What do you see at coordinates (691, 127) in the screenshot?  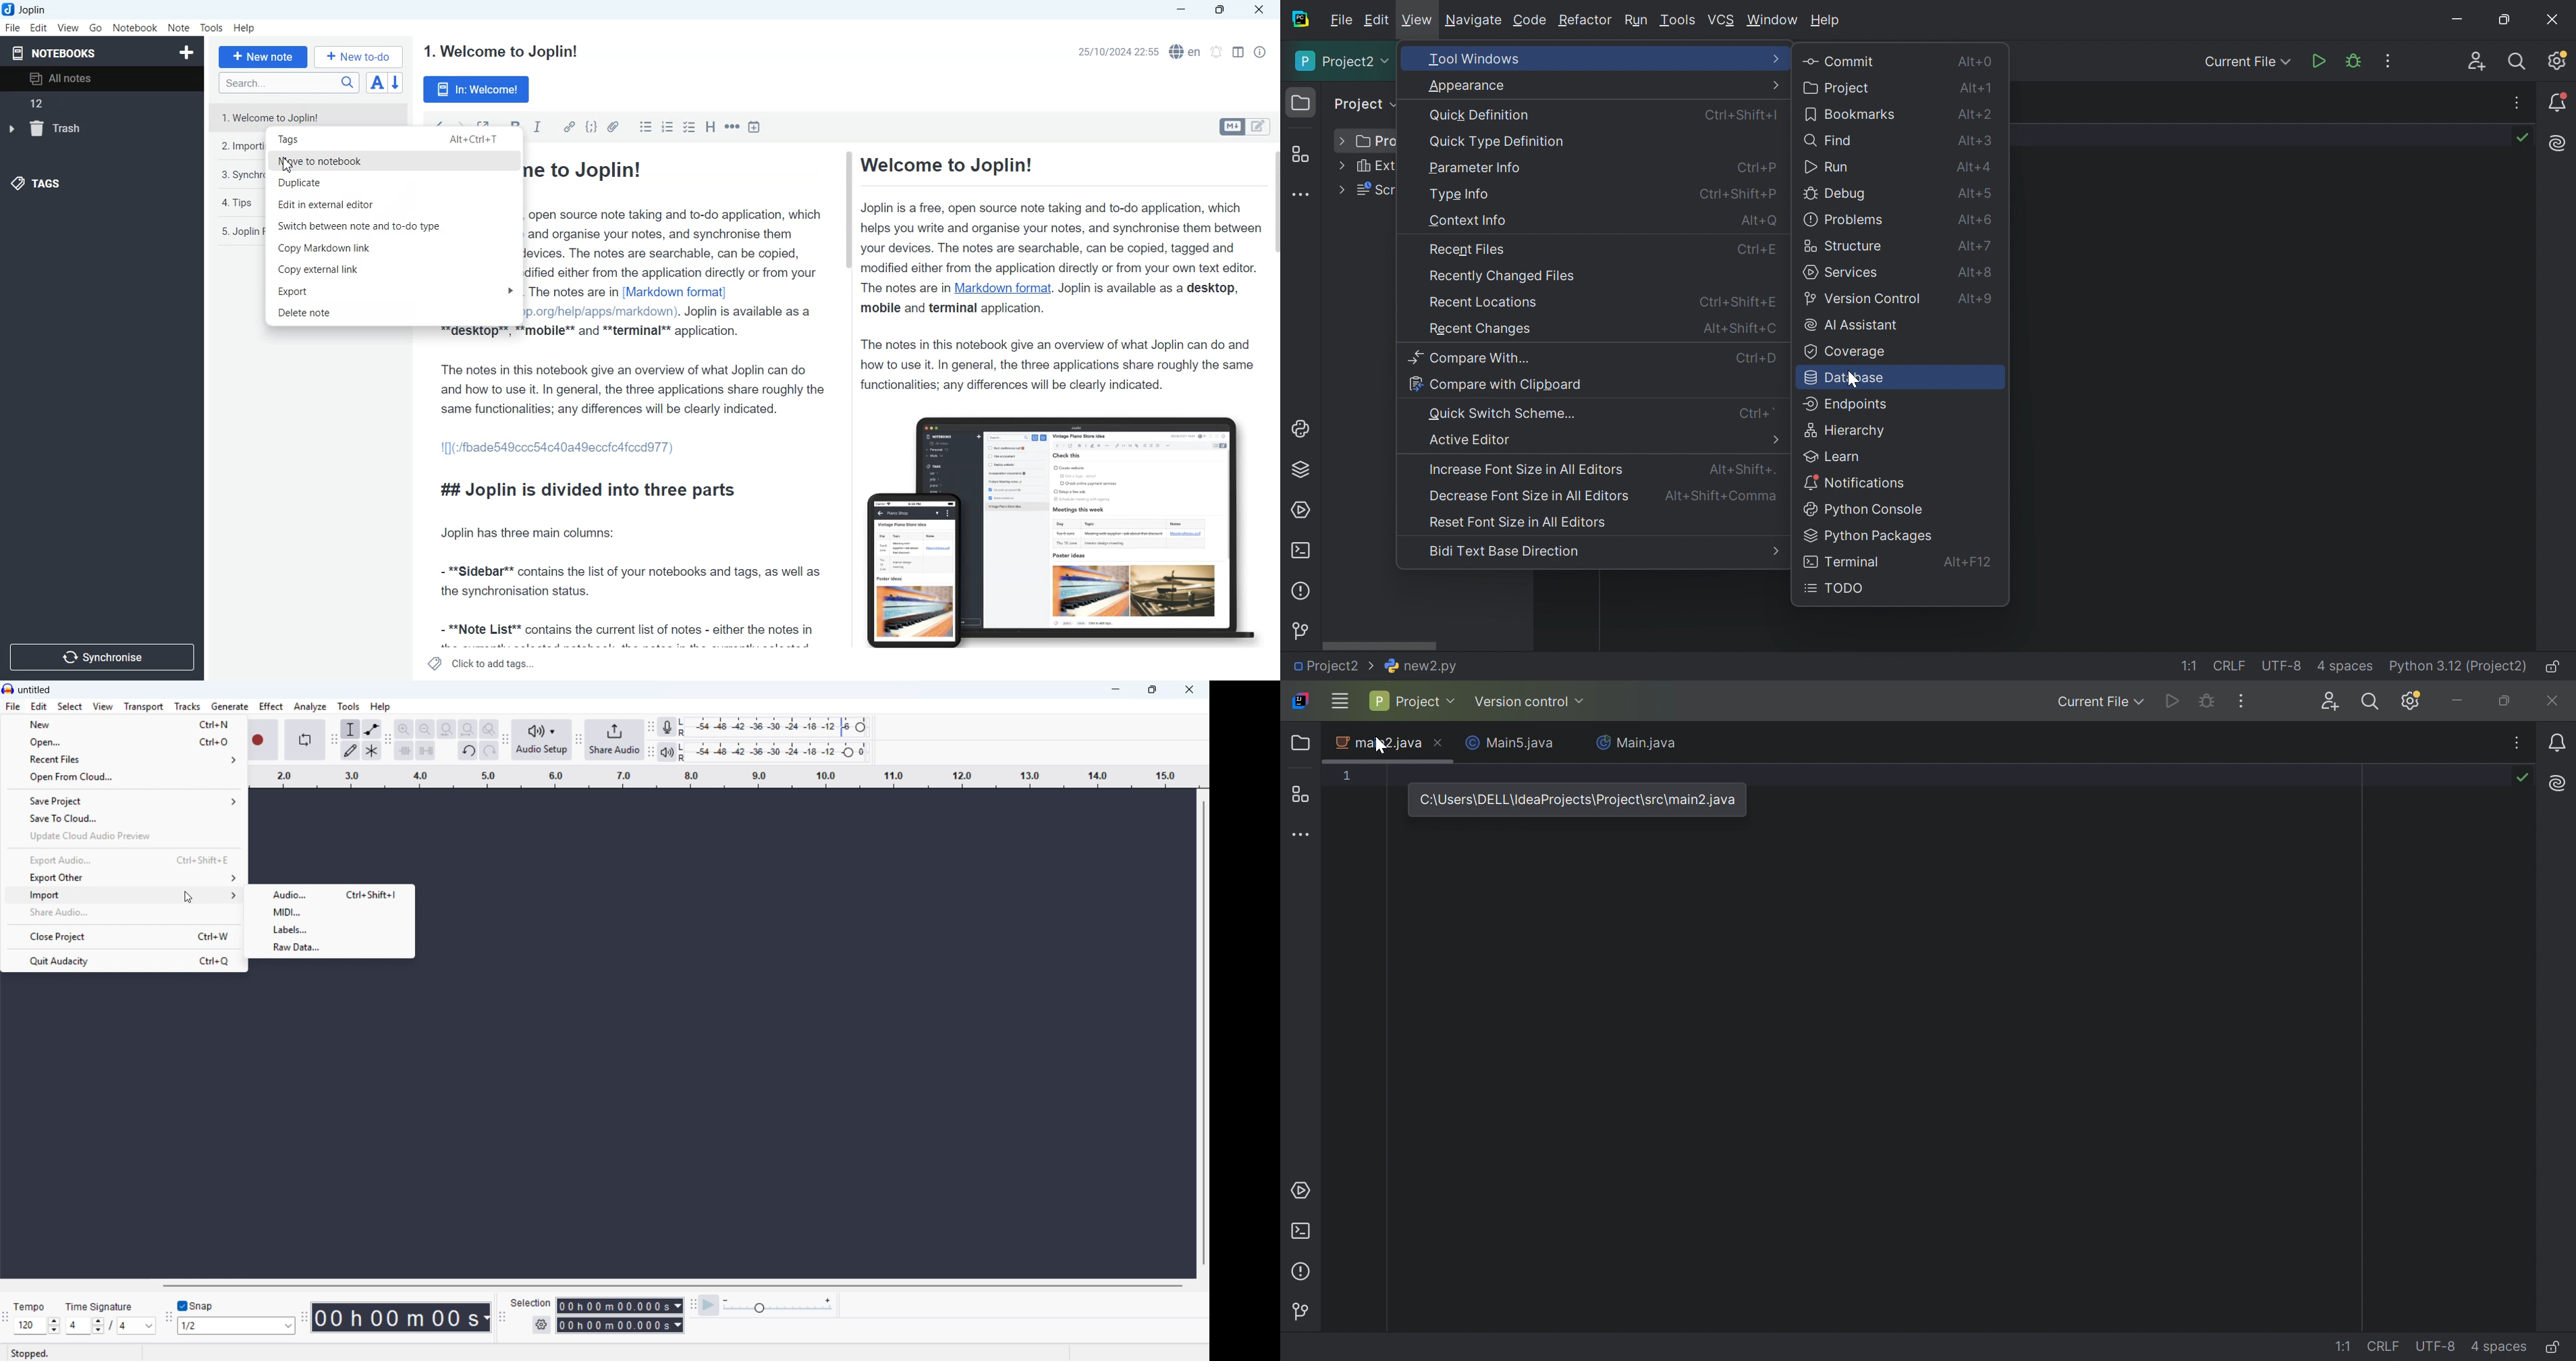 I see `Checkbox` at bounding box center [691, 127].